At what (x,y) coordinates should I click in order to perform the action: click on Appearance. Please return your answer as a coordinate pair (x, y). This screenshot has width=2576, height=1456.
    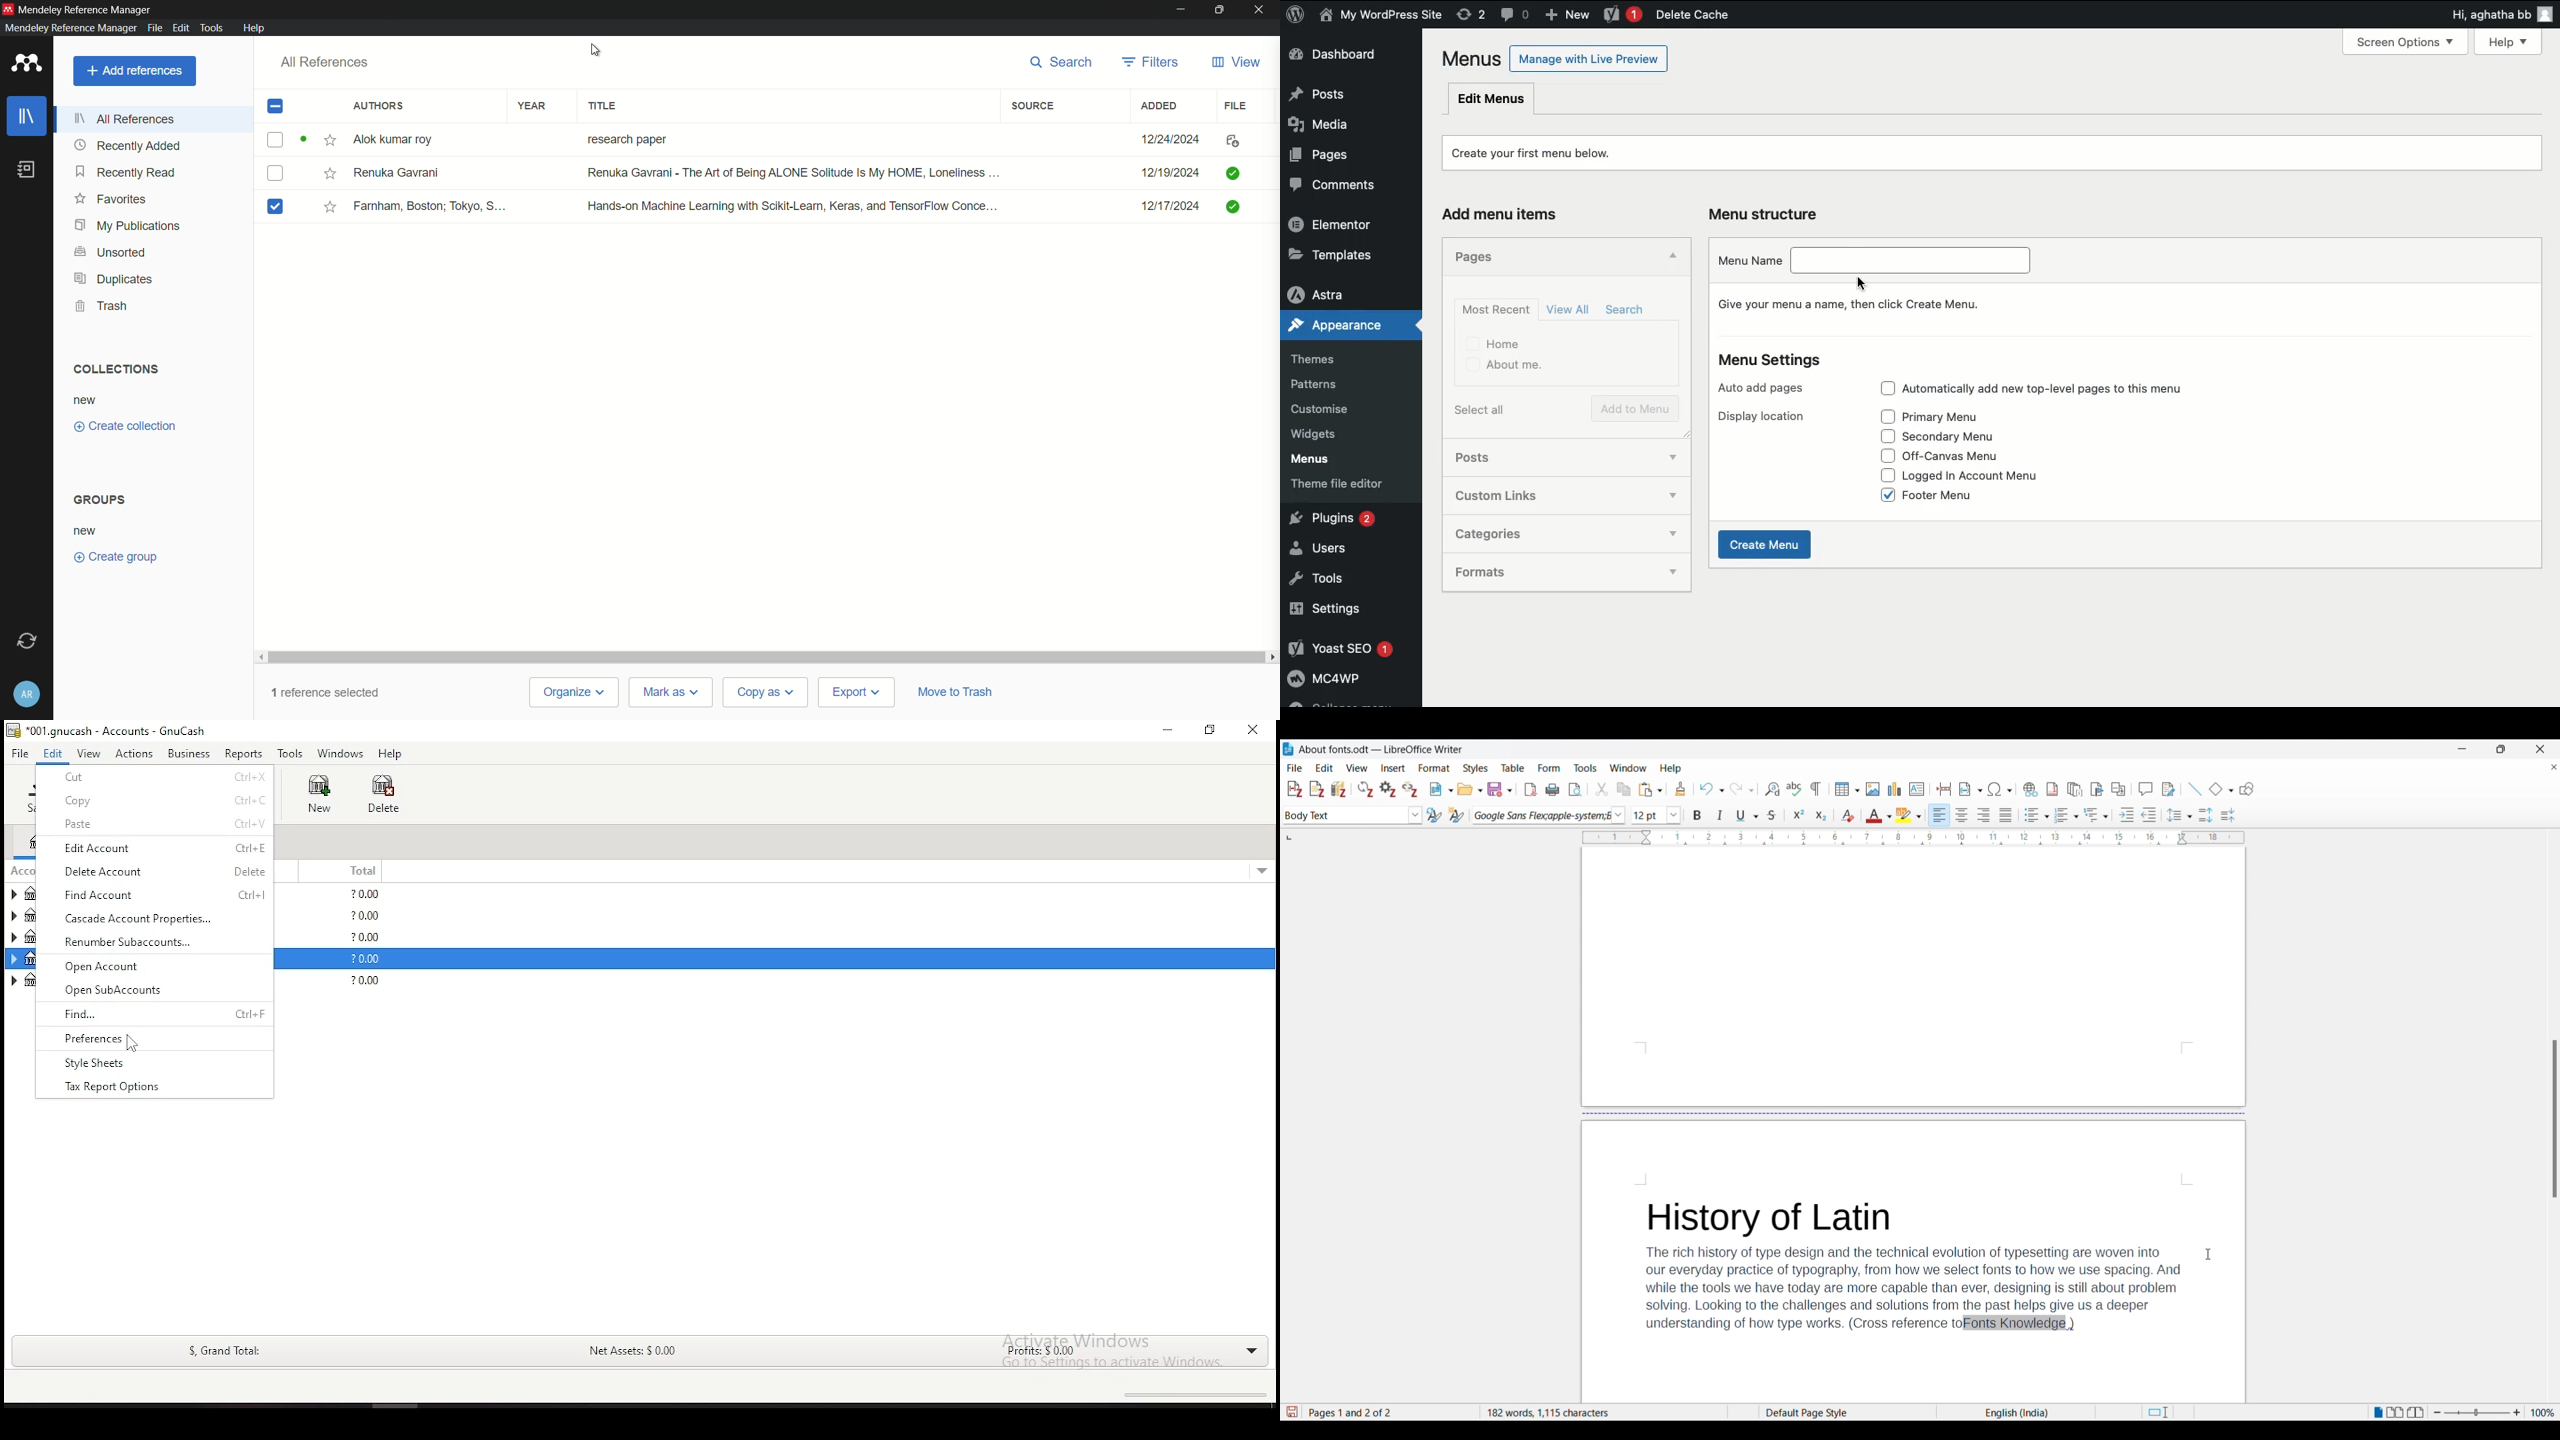
    Looking at the image, I should click on (1332, 329).